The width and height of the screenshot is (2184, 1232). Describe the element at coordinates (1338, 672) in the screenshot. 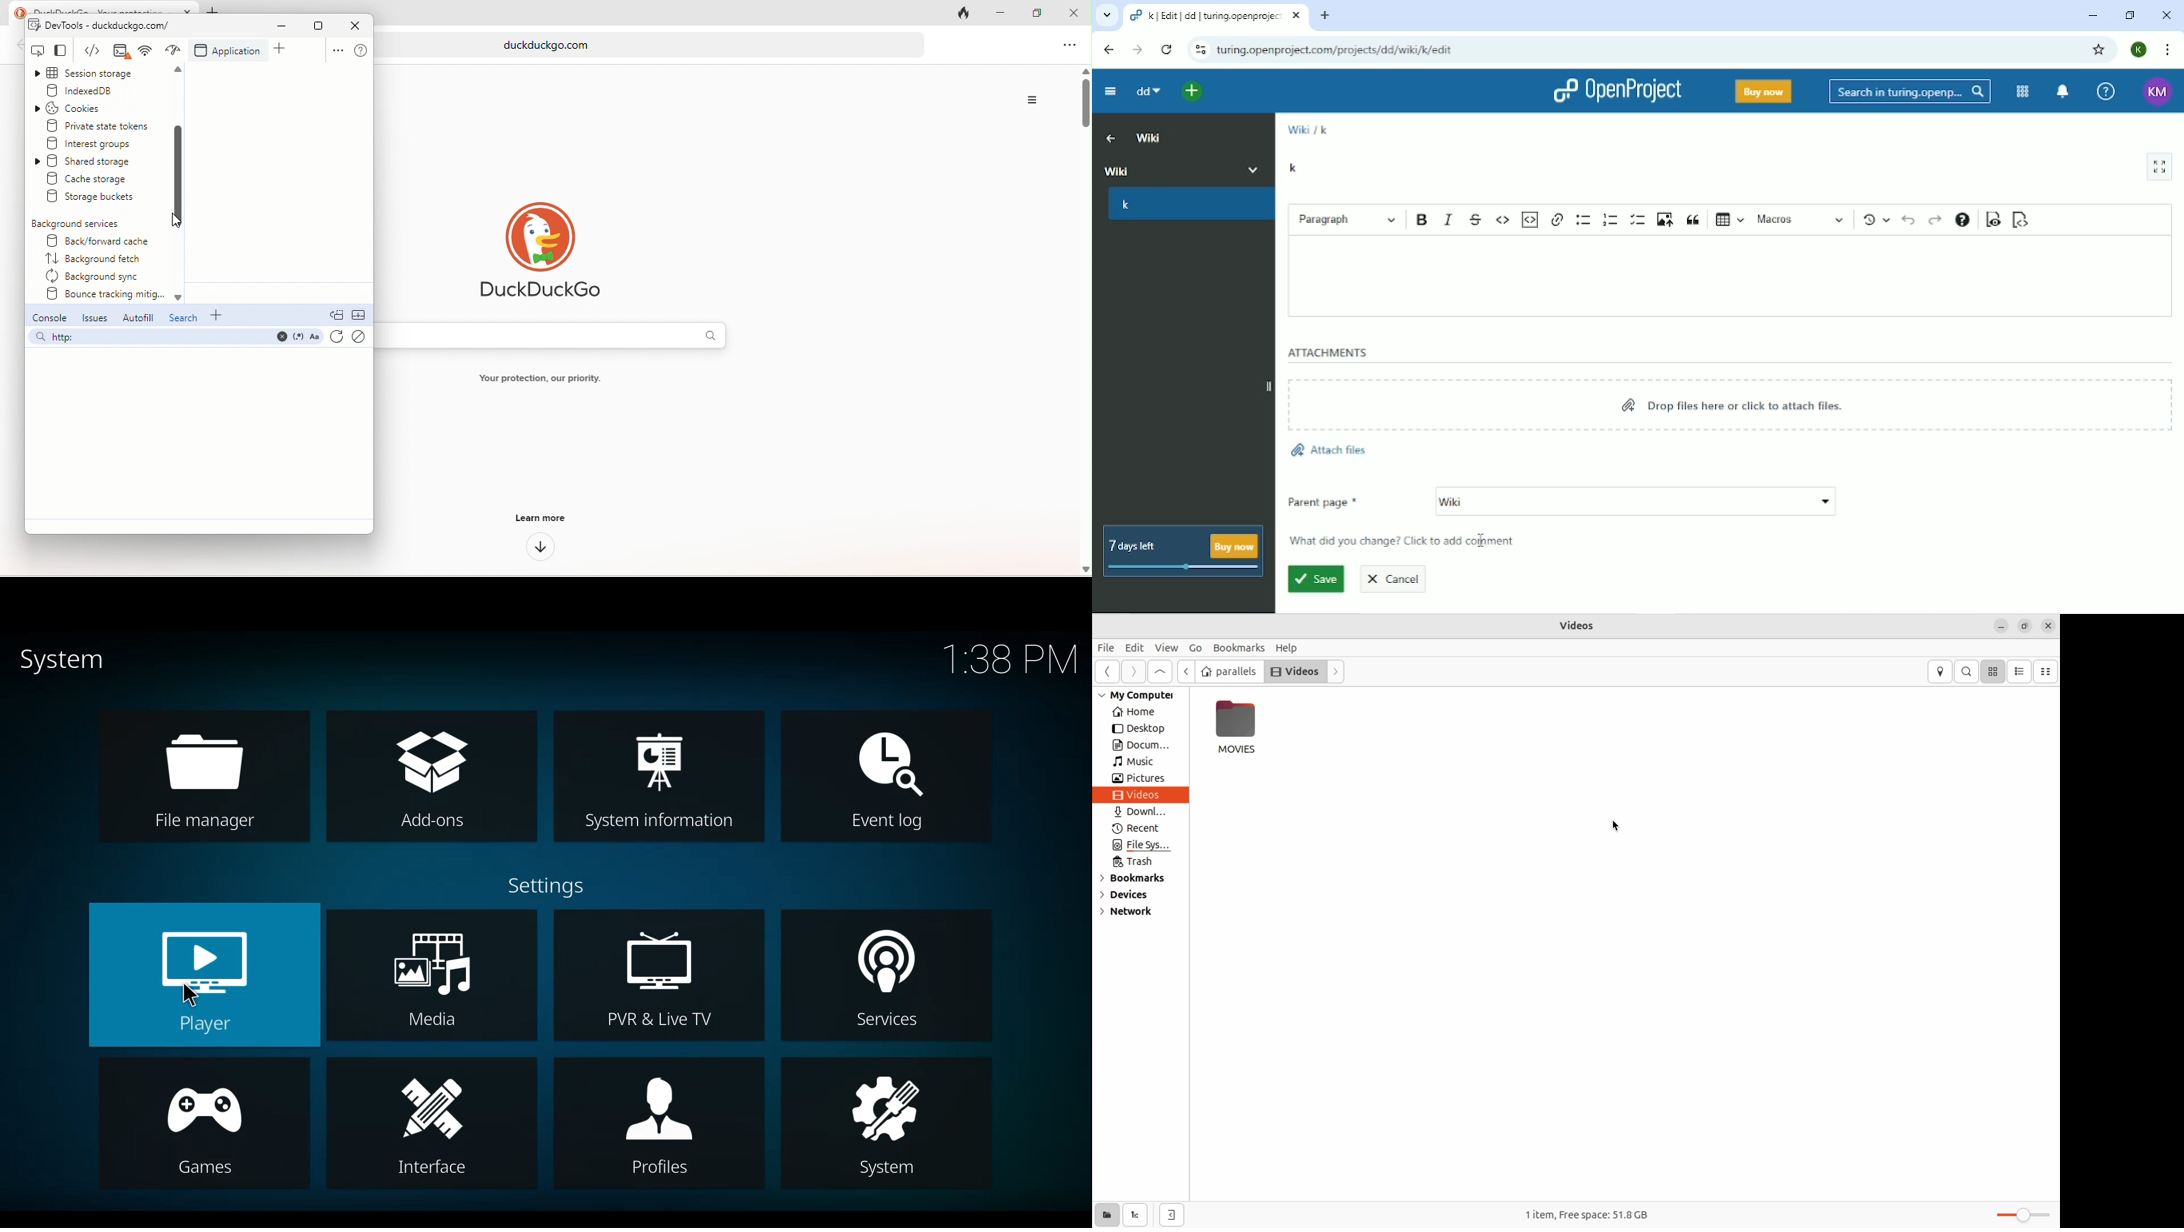

I see `forward` at that location.